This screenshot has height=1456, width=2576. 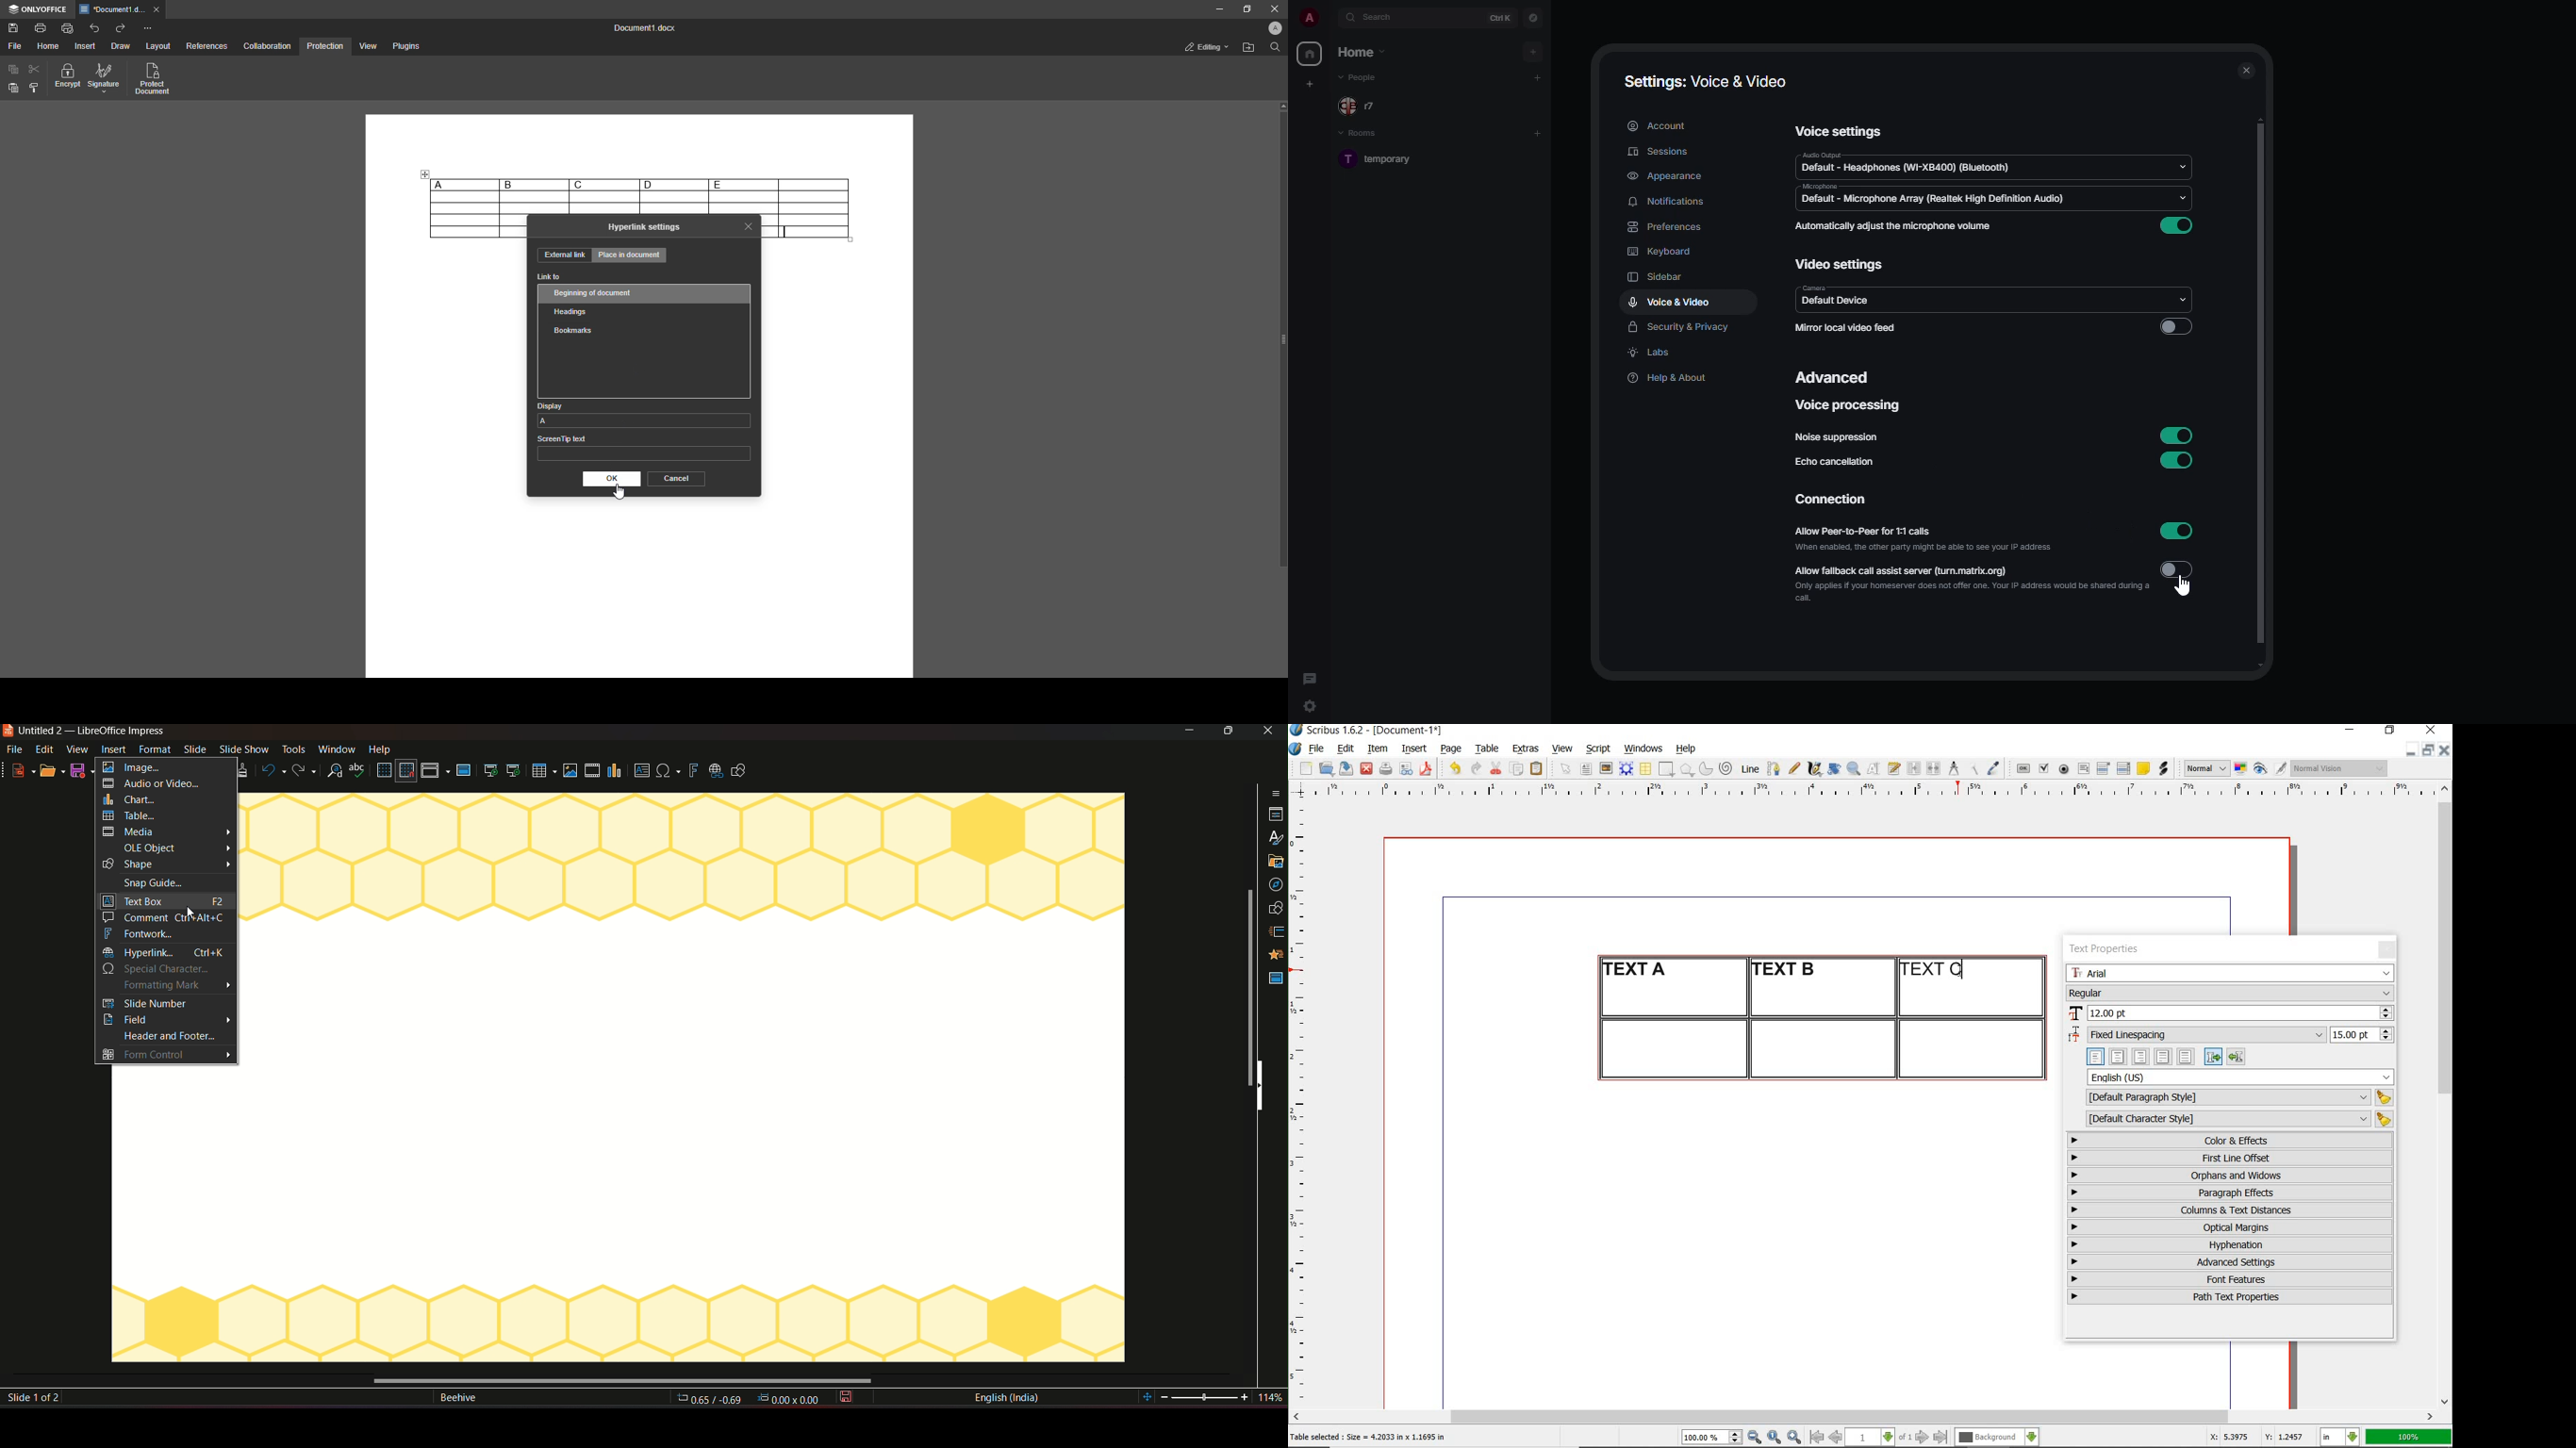 I want to click on text alignment, so click(x=2166, y=1056).